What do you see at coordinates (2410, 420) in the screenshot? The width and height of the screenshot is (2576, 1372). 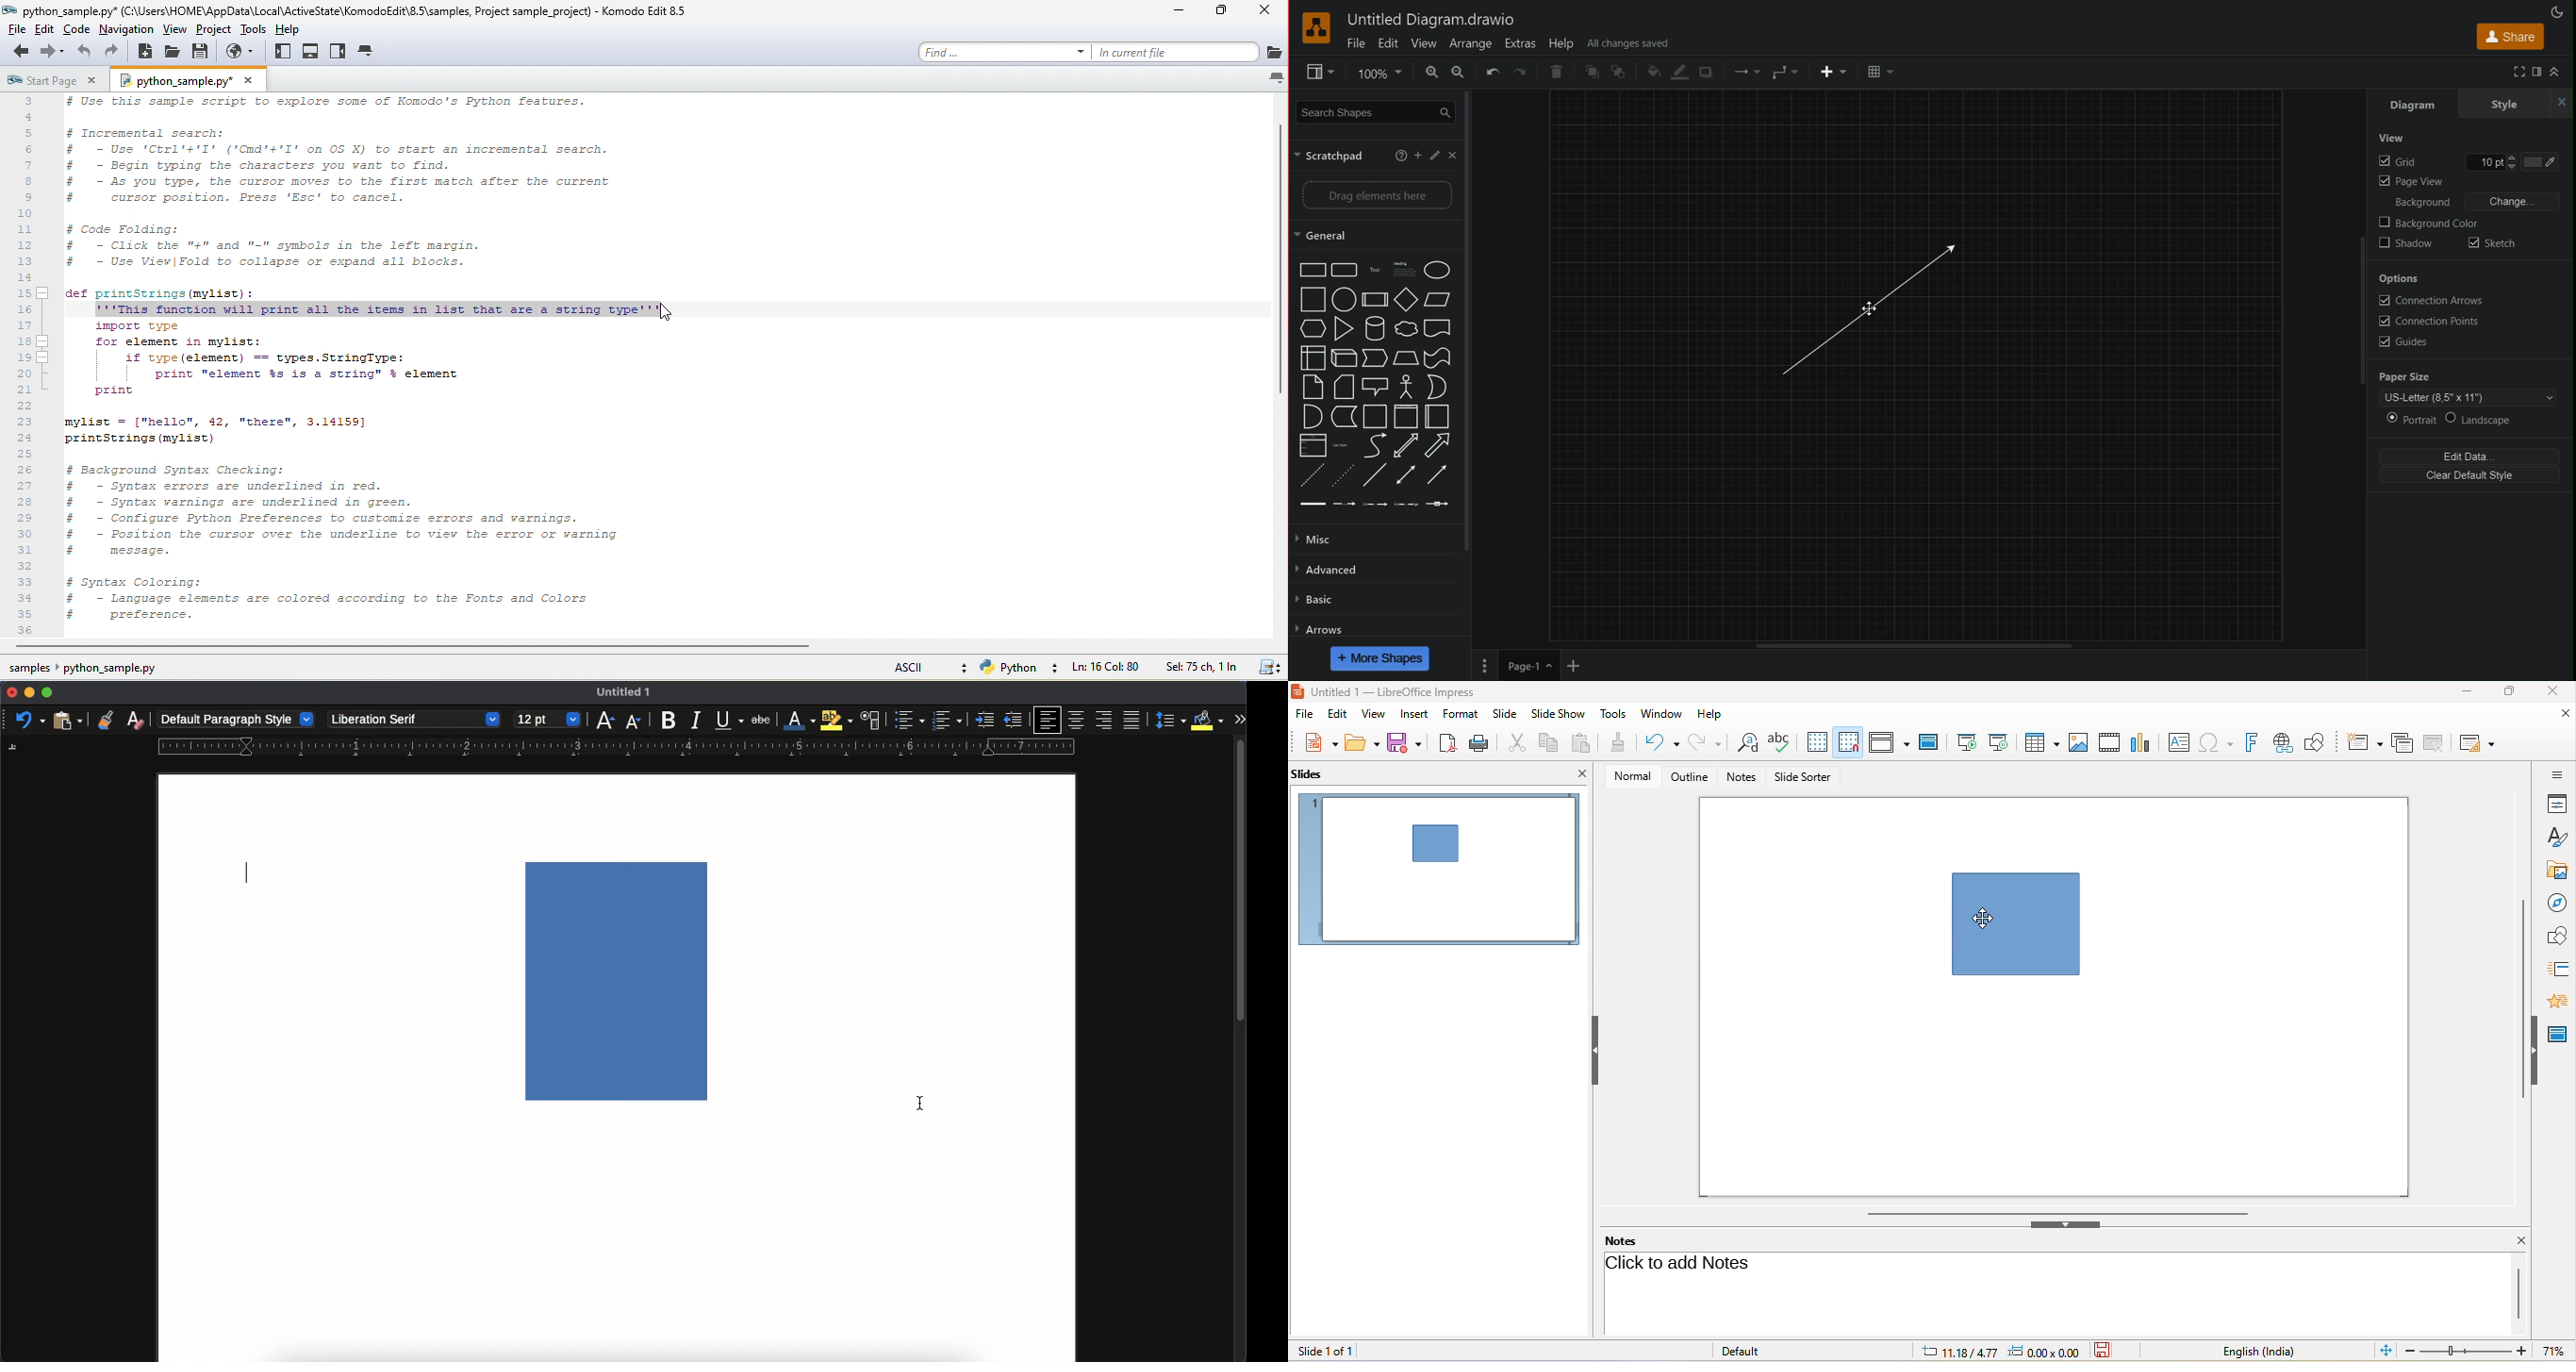 I see `Portrait` at bounding box center [2410, 420].